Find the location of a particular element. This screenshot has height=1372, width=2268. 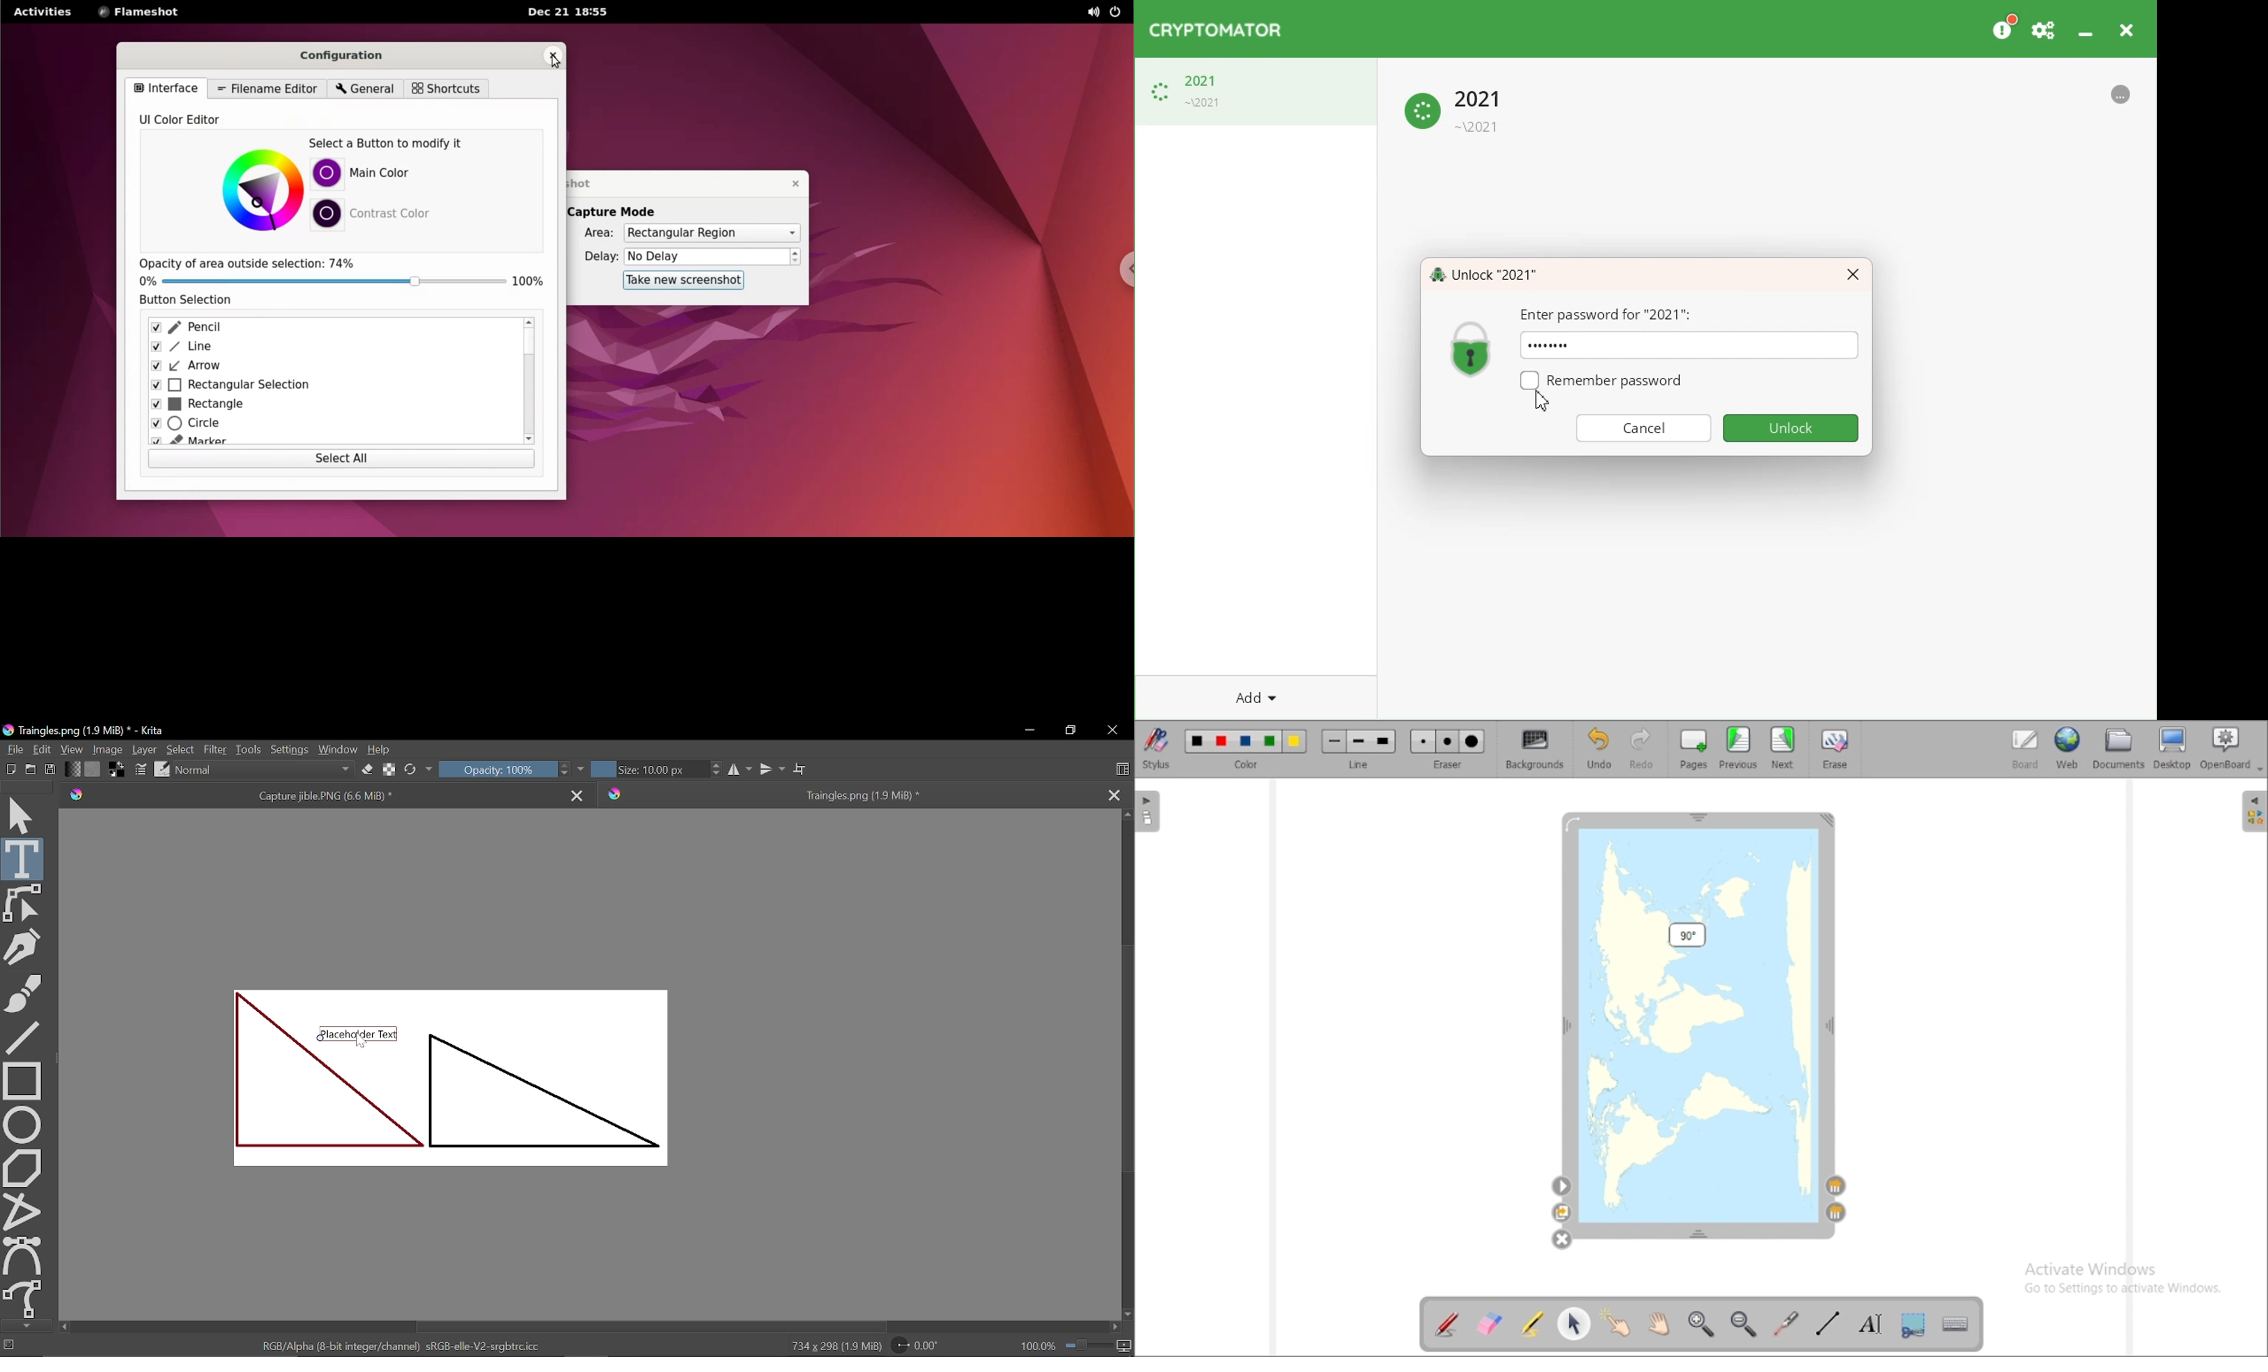

eraser is located at coordinates (368, 771).